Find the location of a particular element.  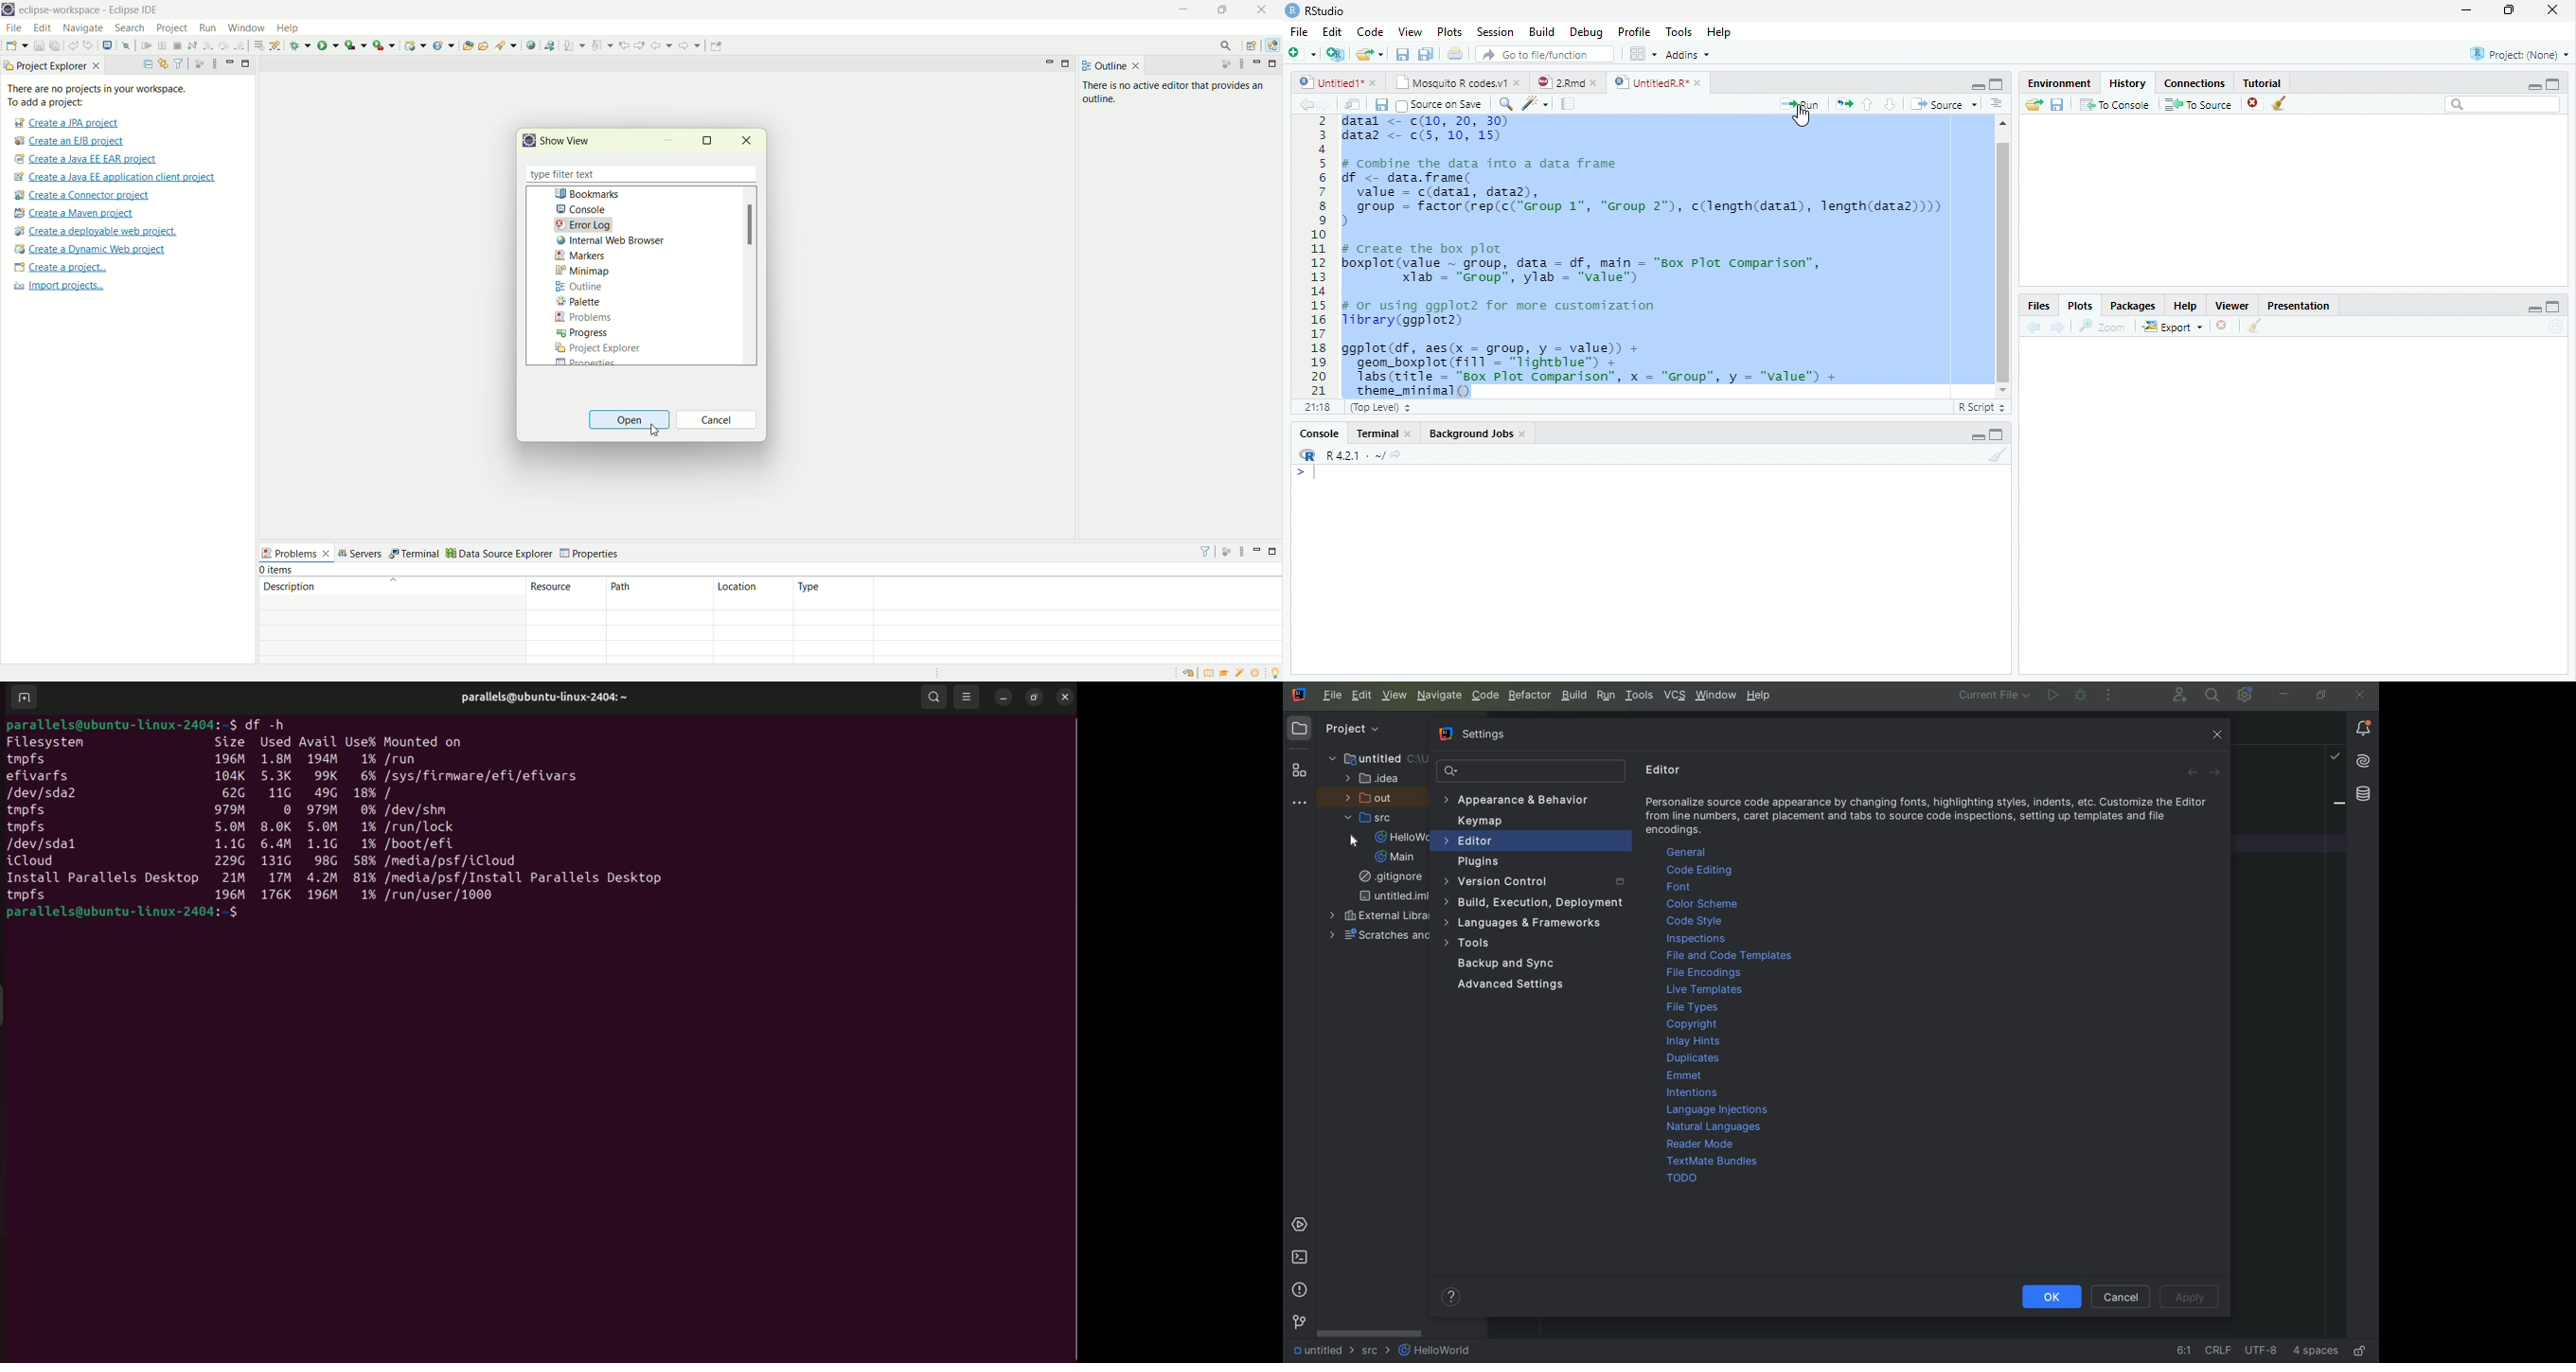

create a dynamic web project is located at coordinates (90, 250).